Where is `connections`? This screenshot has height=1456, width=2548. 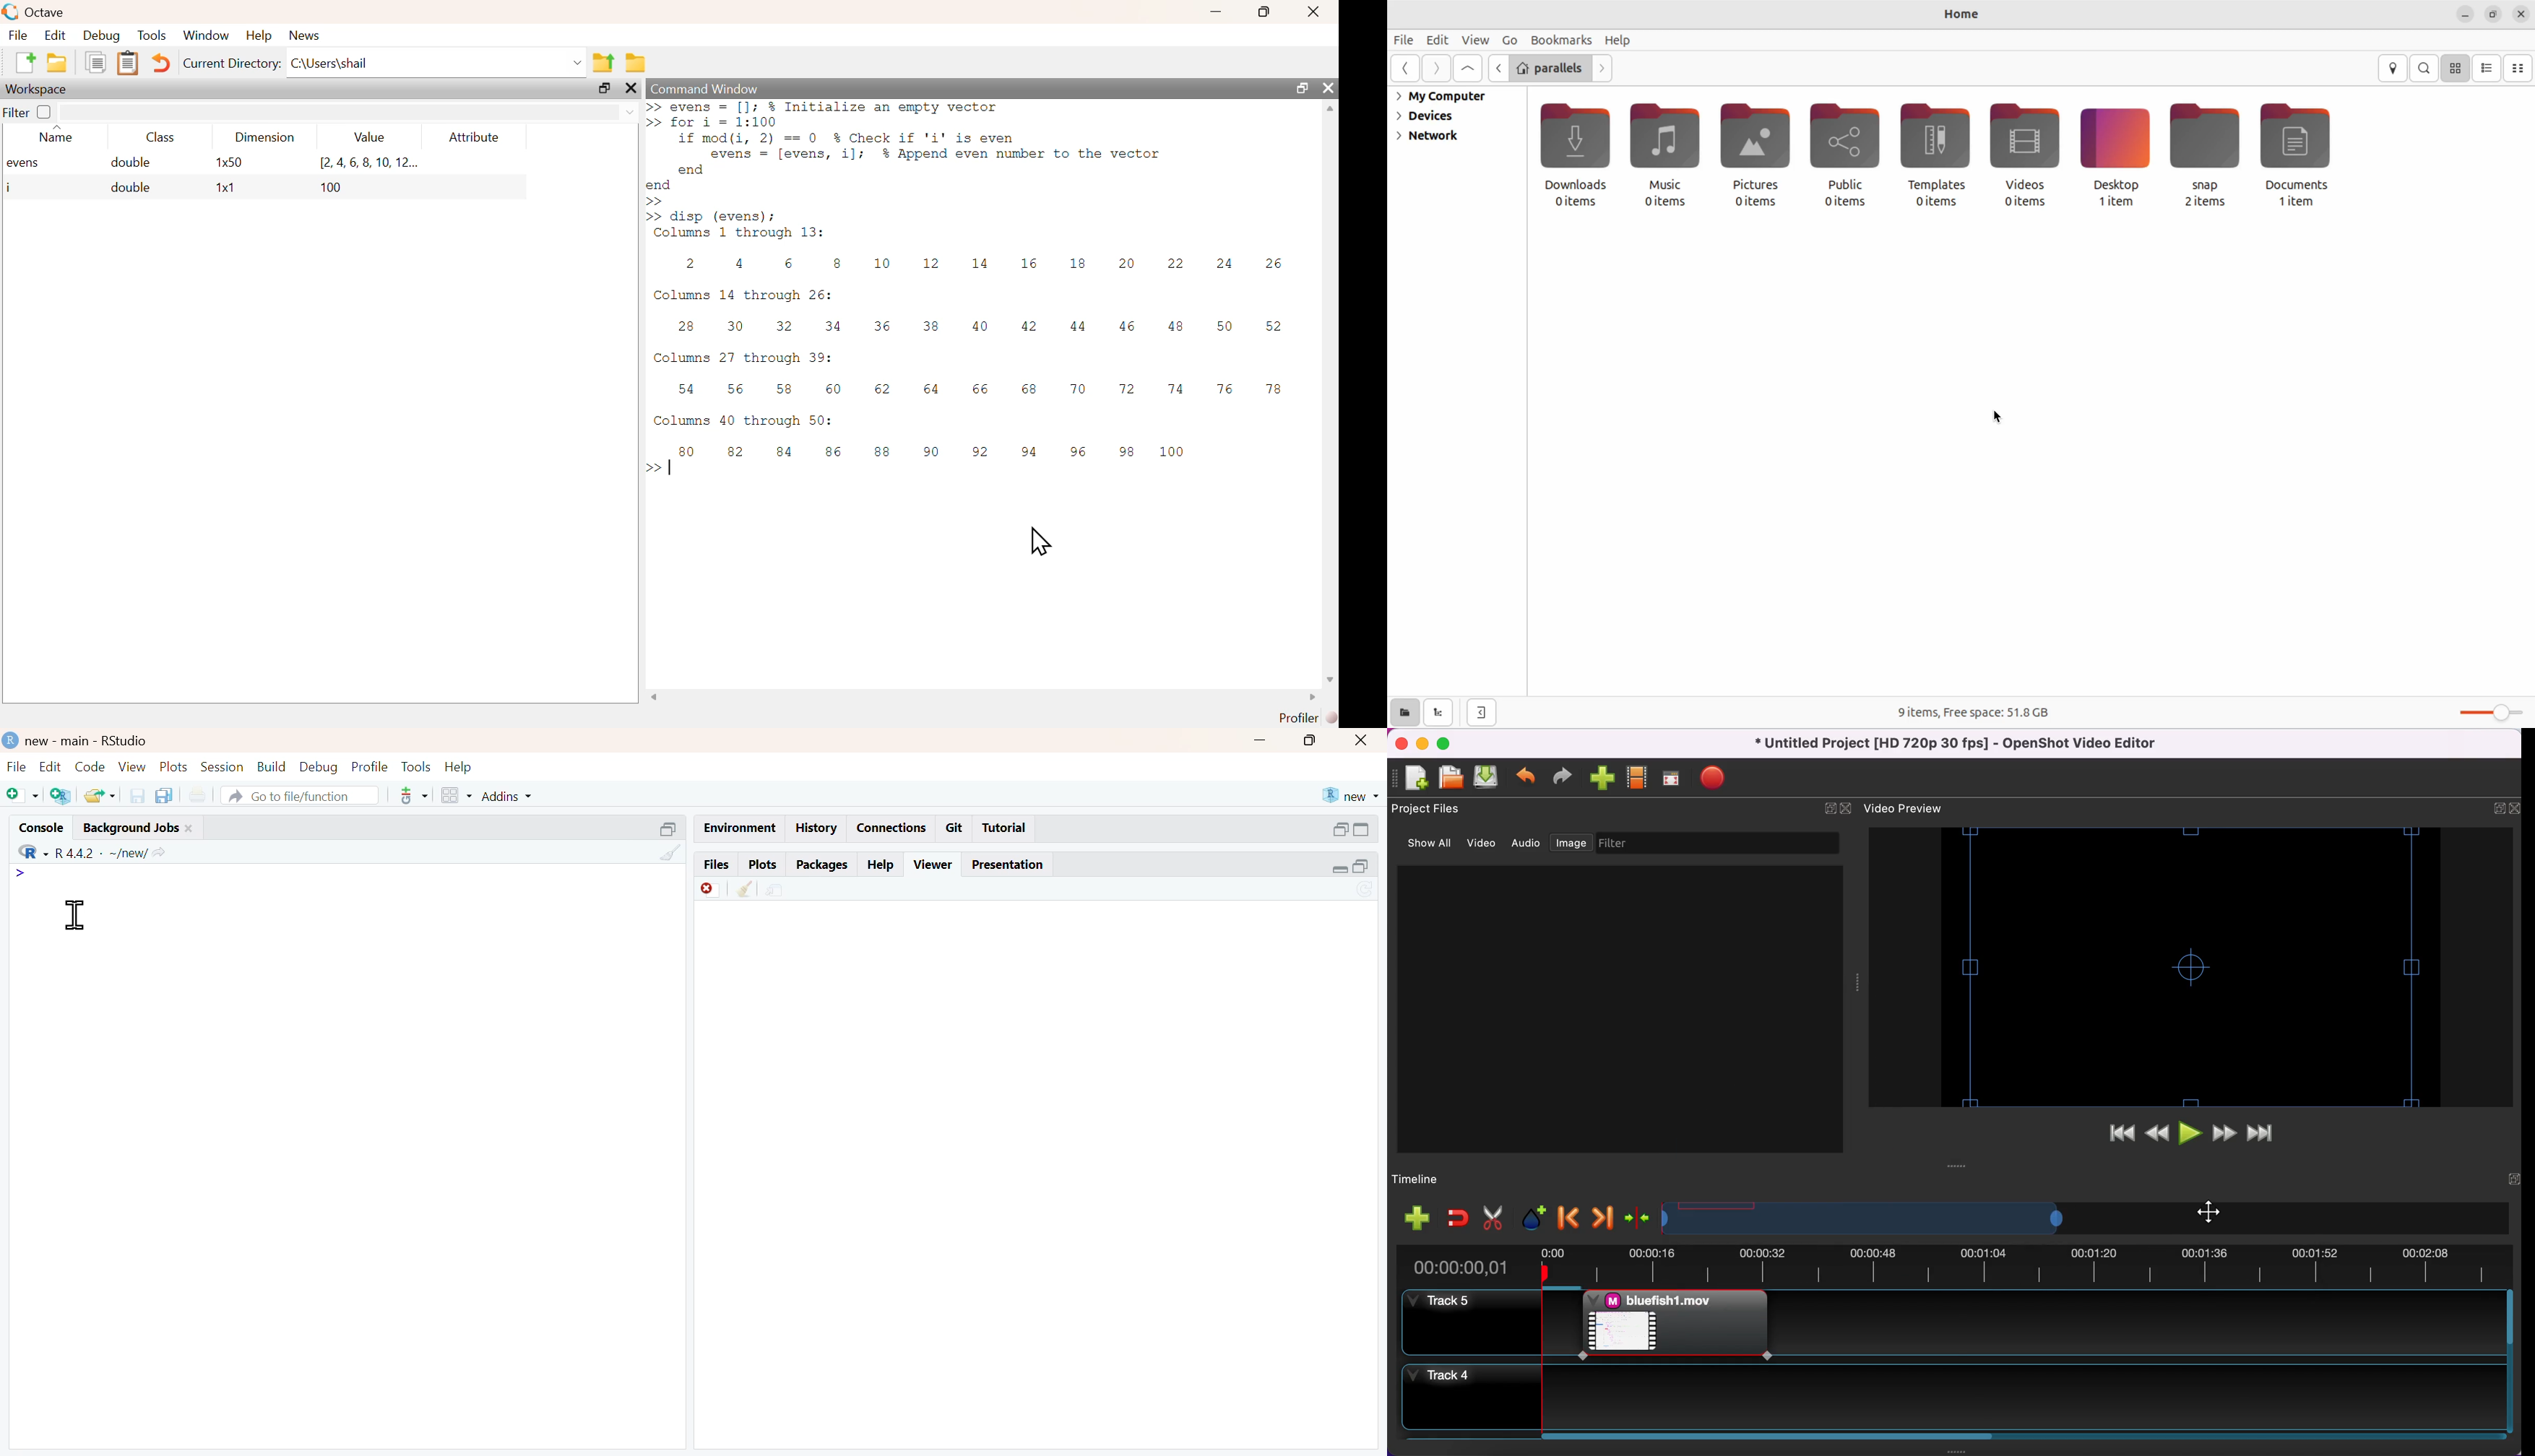 connections is located at coordinates (891, 828).